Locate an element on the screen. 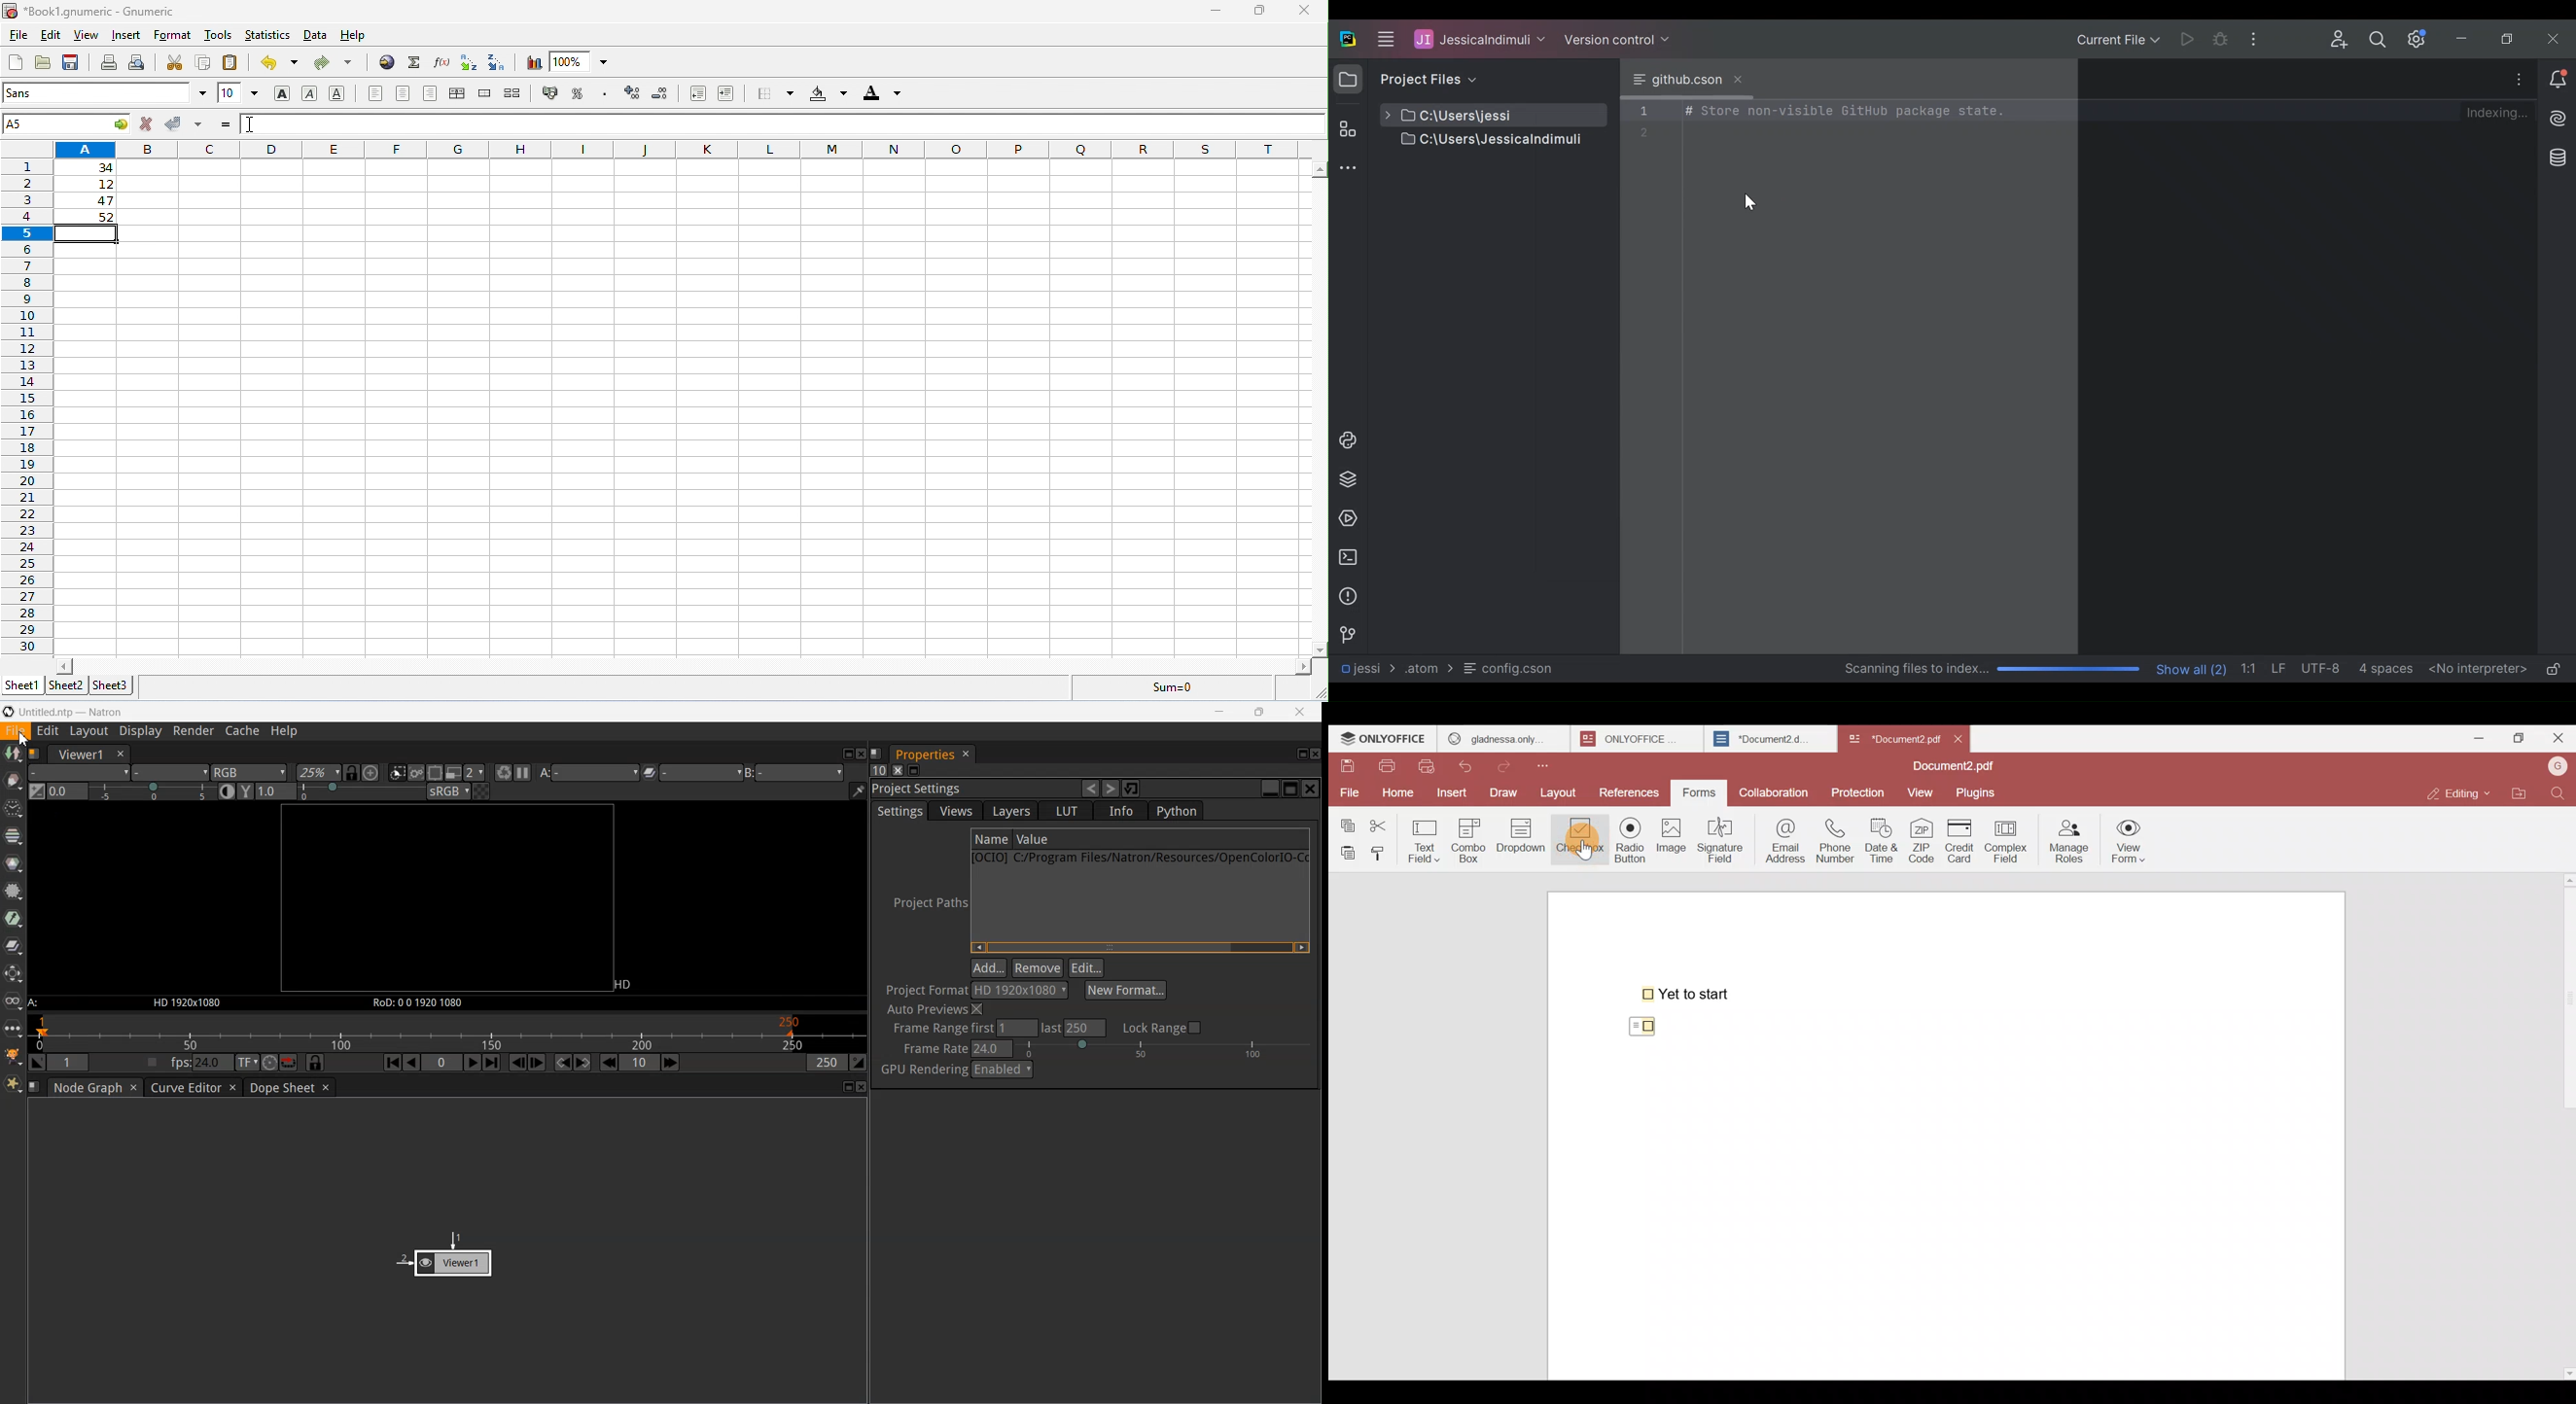 This screenshot has height=1428, width=2576. 34 is located at coordinates (87, 167).